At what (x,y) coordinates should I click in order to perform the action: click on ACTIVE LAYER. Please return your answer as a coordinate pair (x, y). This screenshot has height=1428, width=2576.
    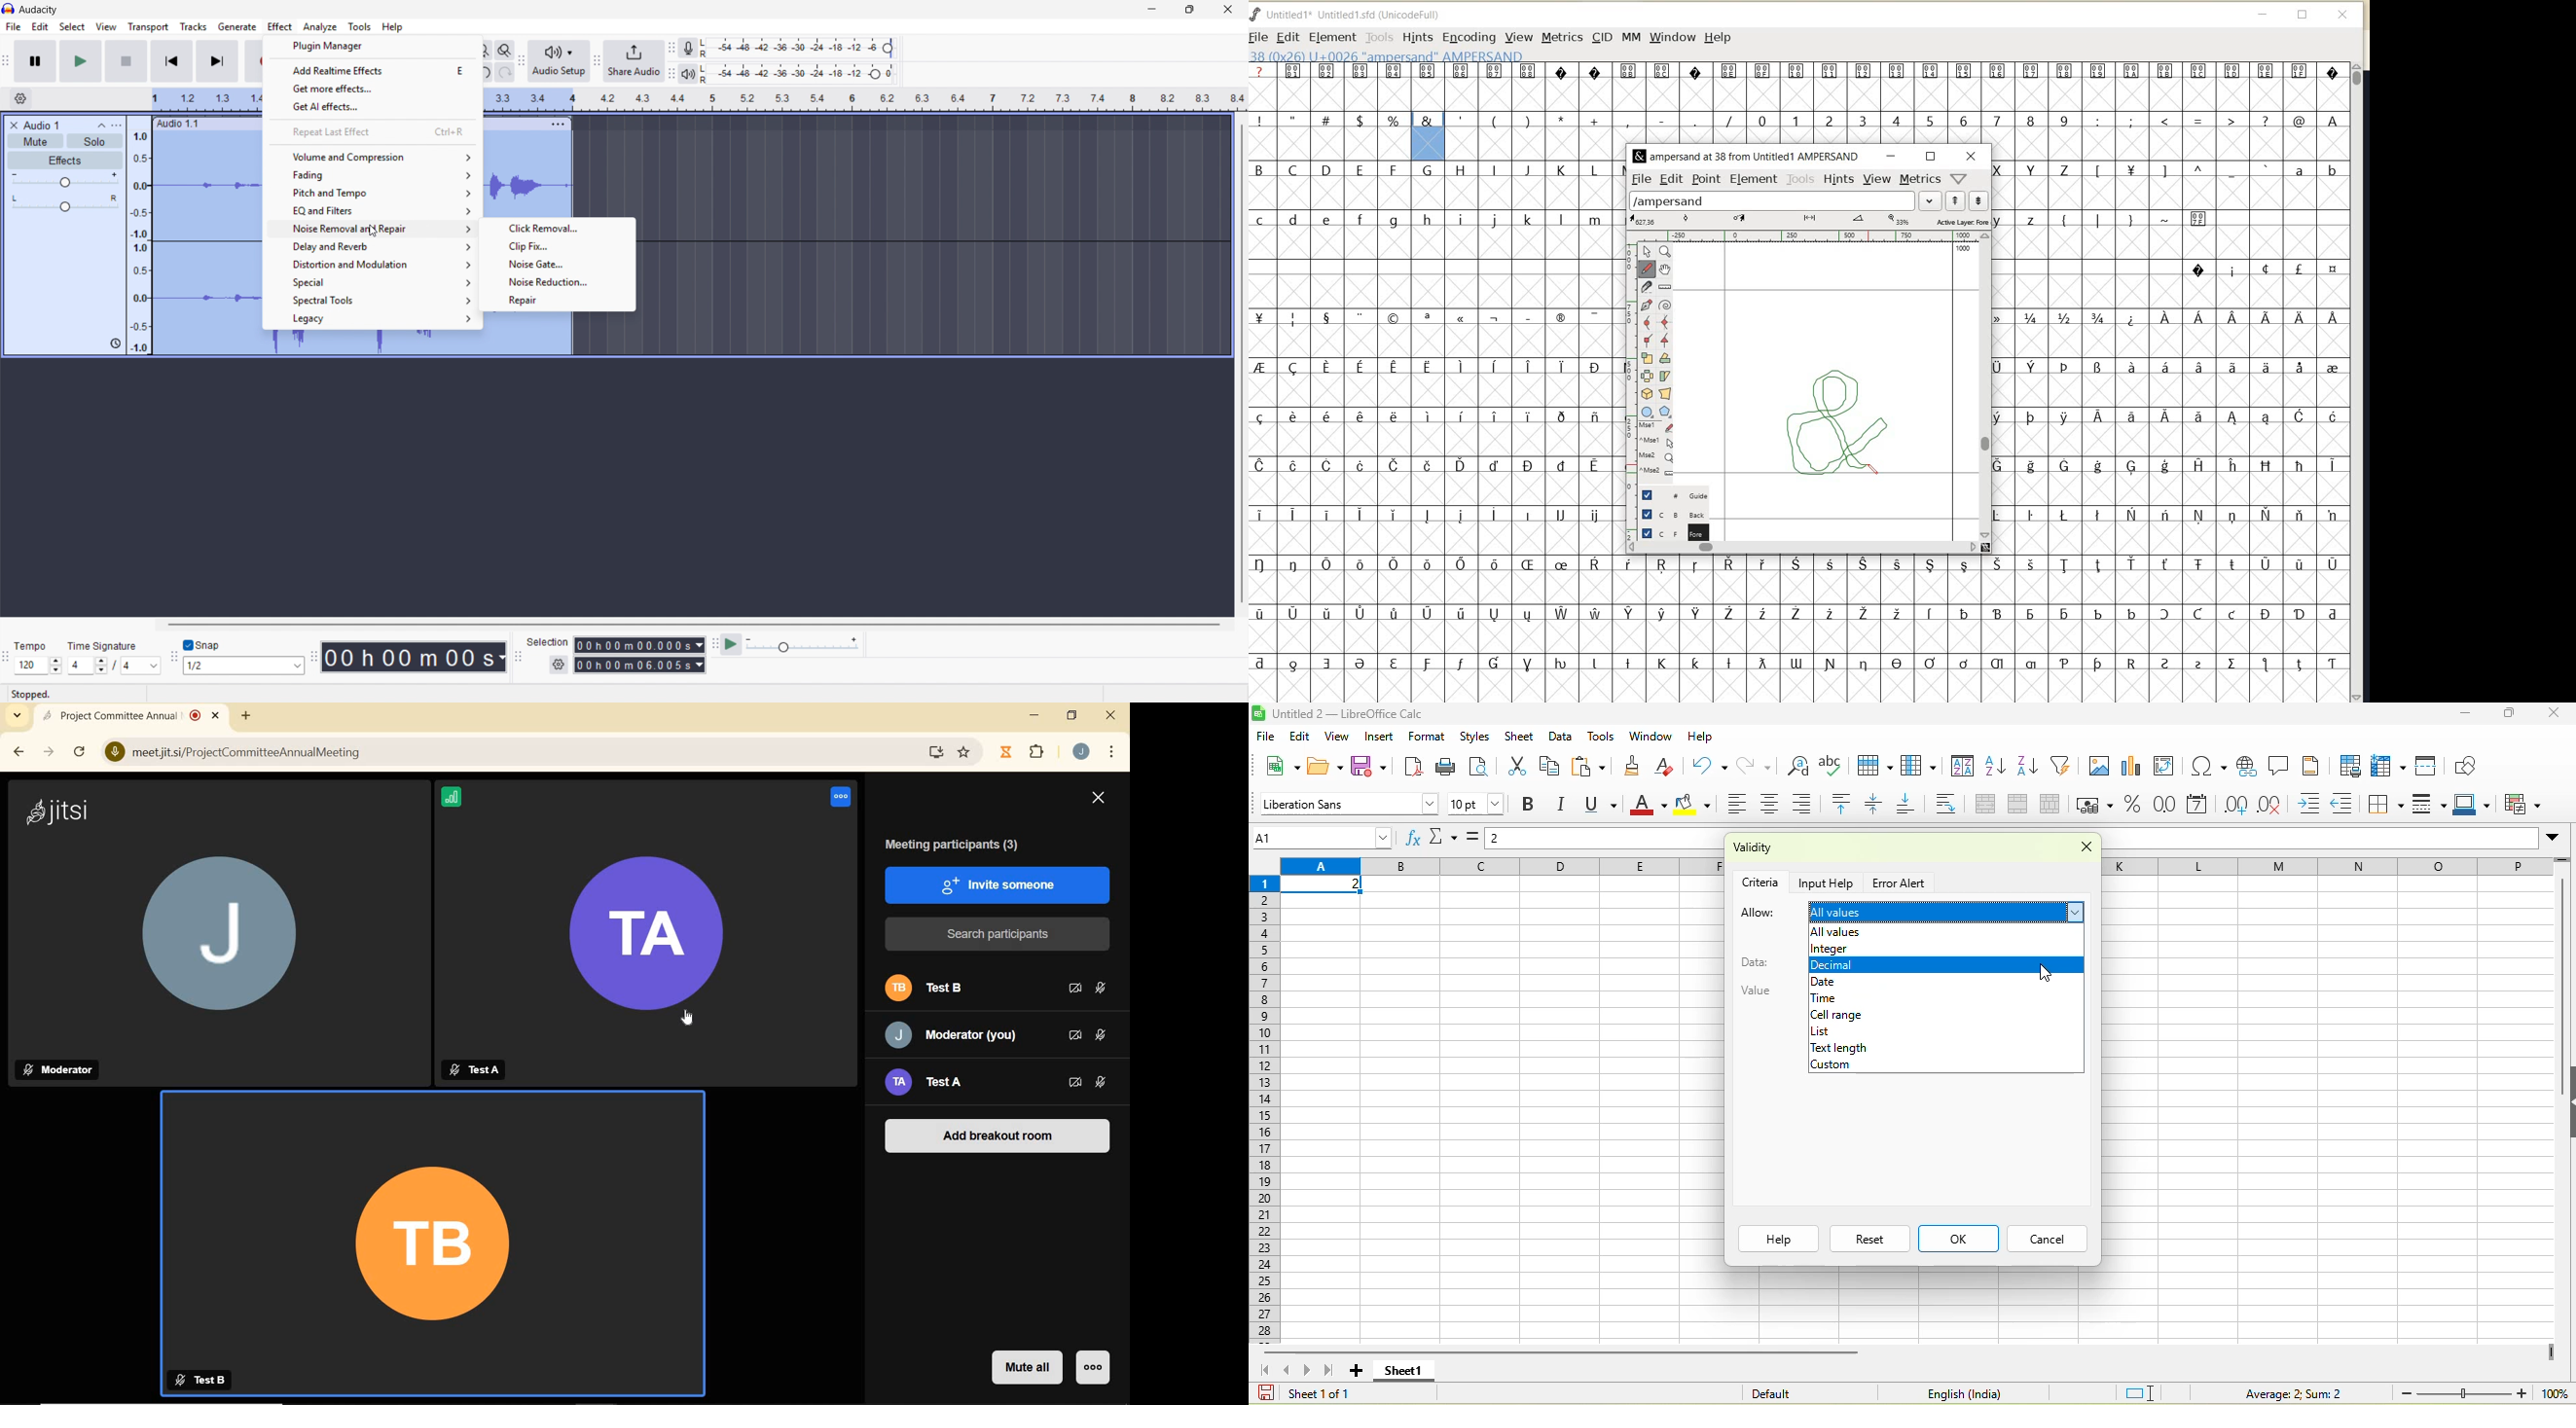
    Looking at the image, I should click on (1809, 220).